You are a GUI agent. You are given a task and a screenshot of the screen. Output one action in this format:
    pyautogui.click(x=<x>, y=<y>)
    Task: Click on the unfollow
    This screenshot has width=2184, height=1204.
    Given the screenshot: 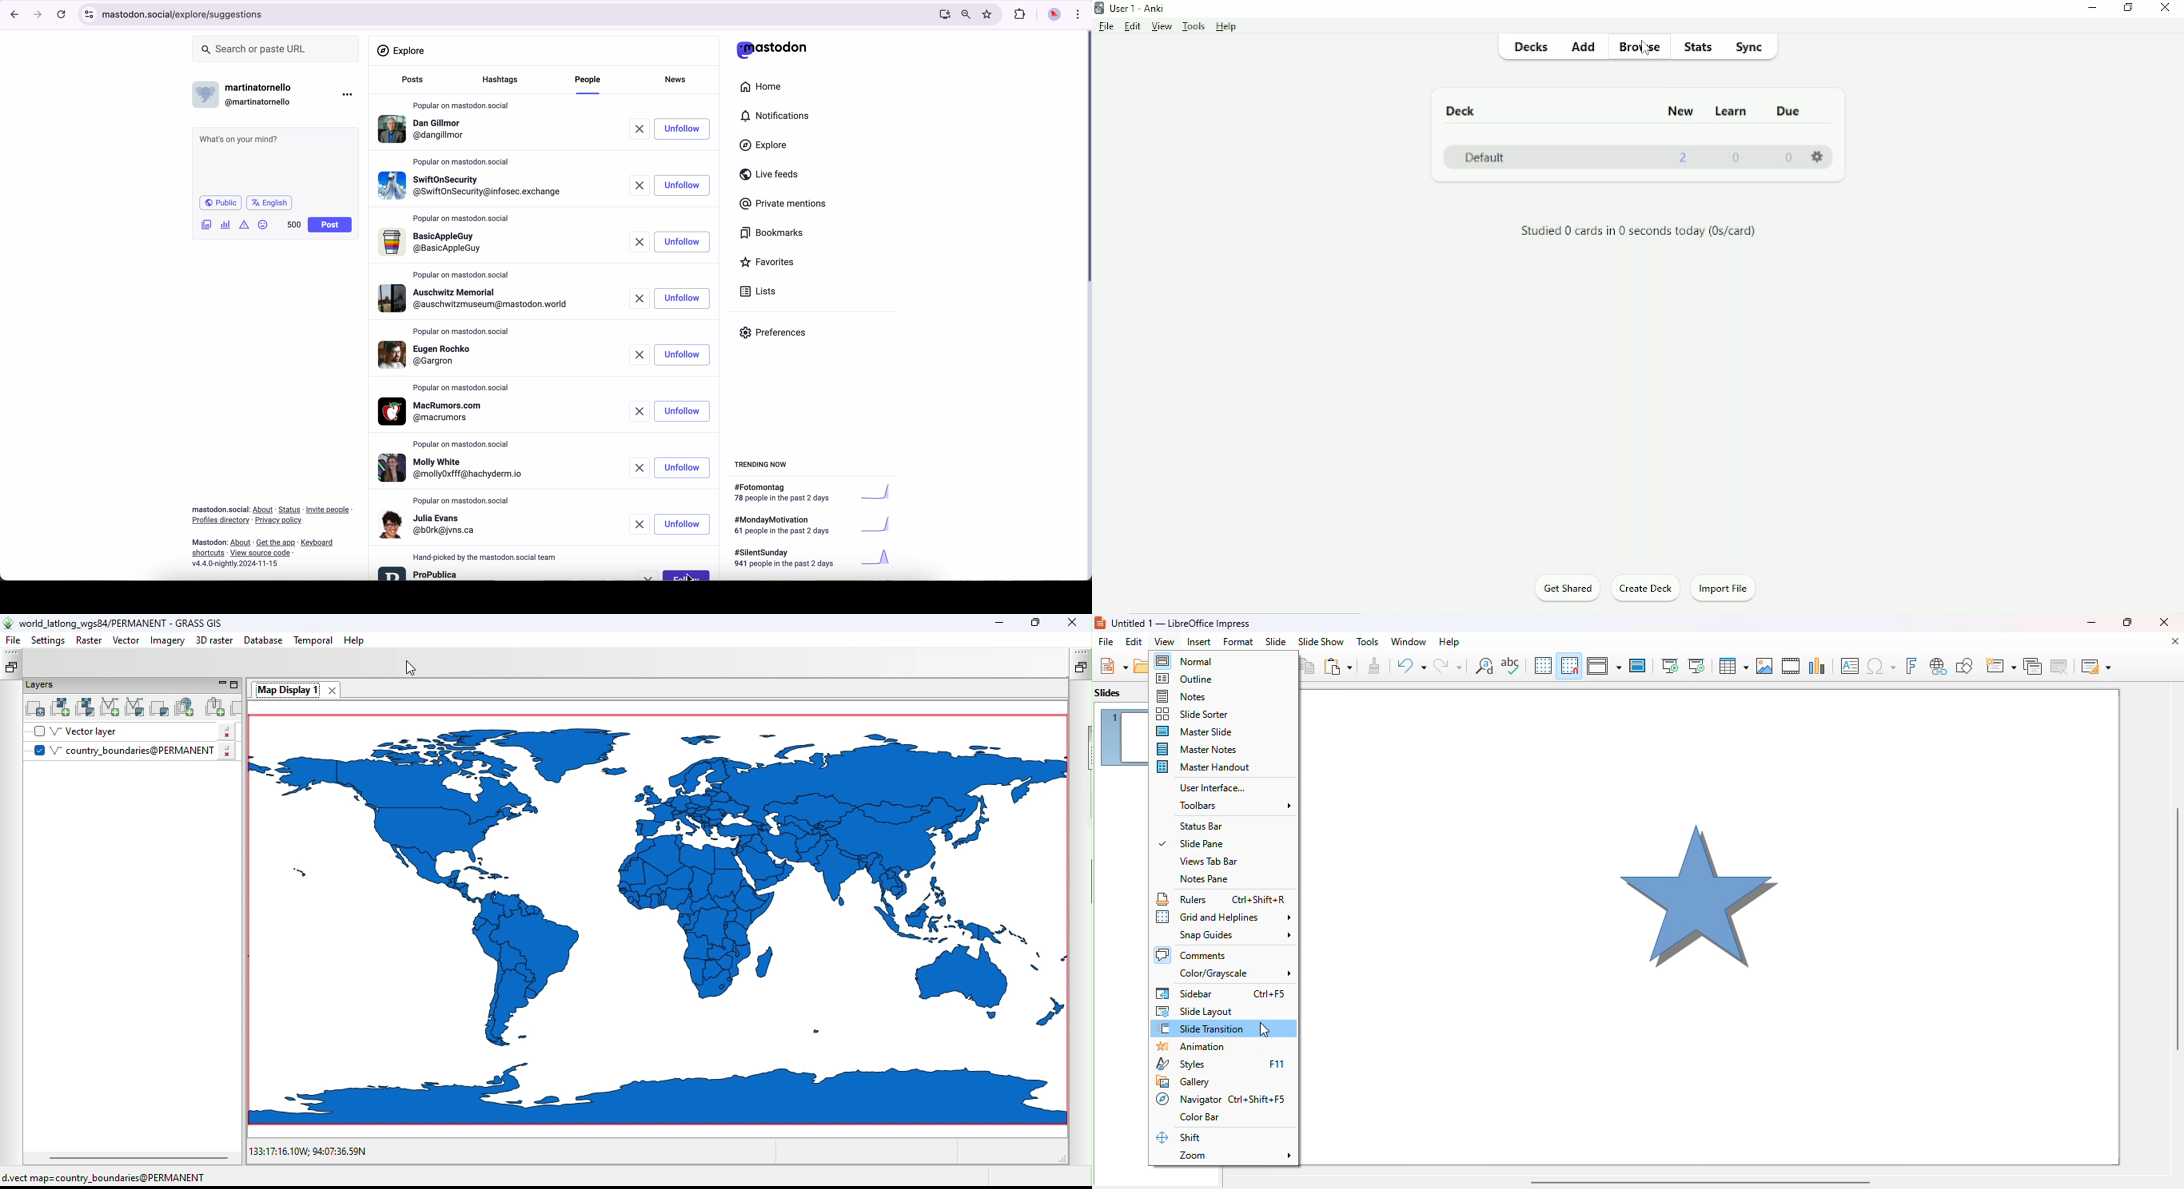 What is the action you would take?
    pyautogui.click(x=683, y=298)
    